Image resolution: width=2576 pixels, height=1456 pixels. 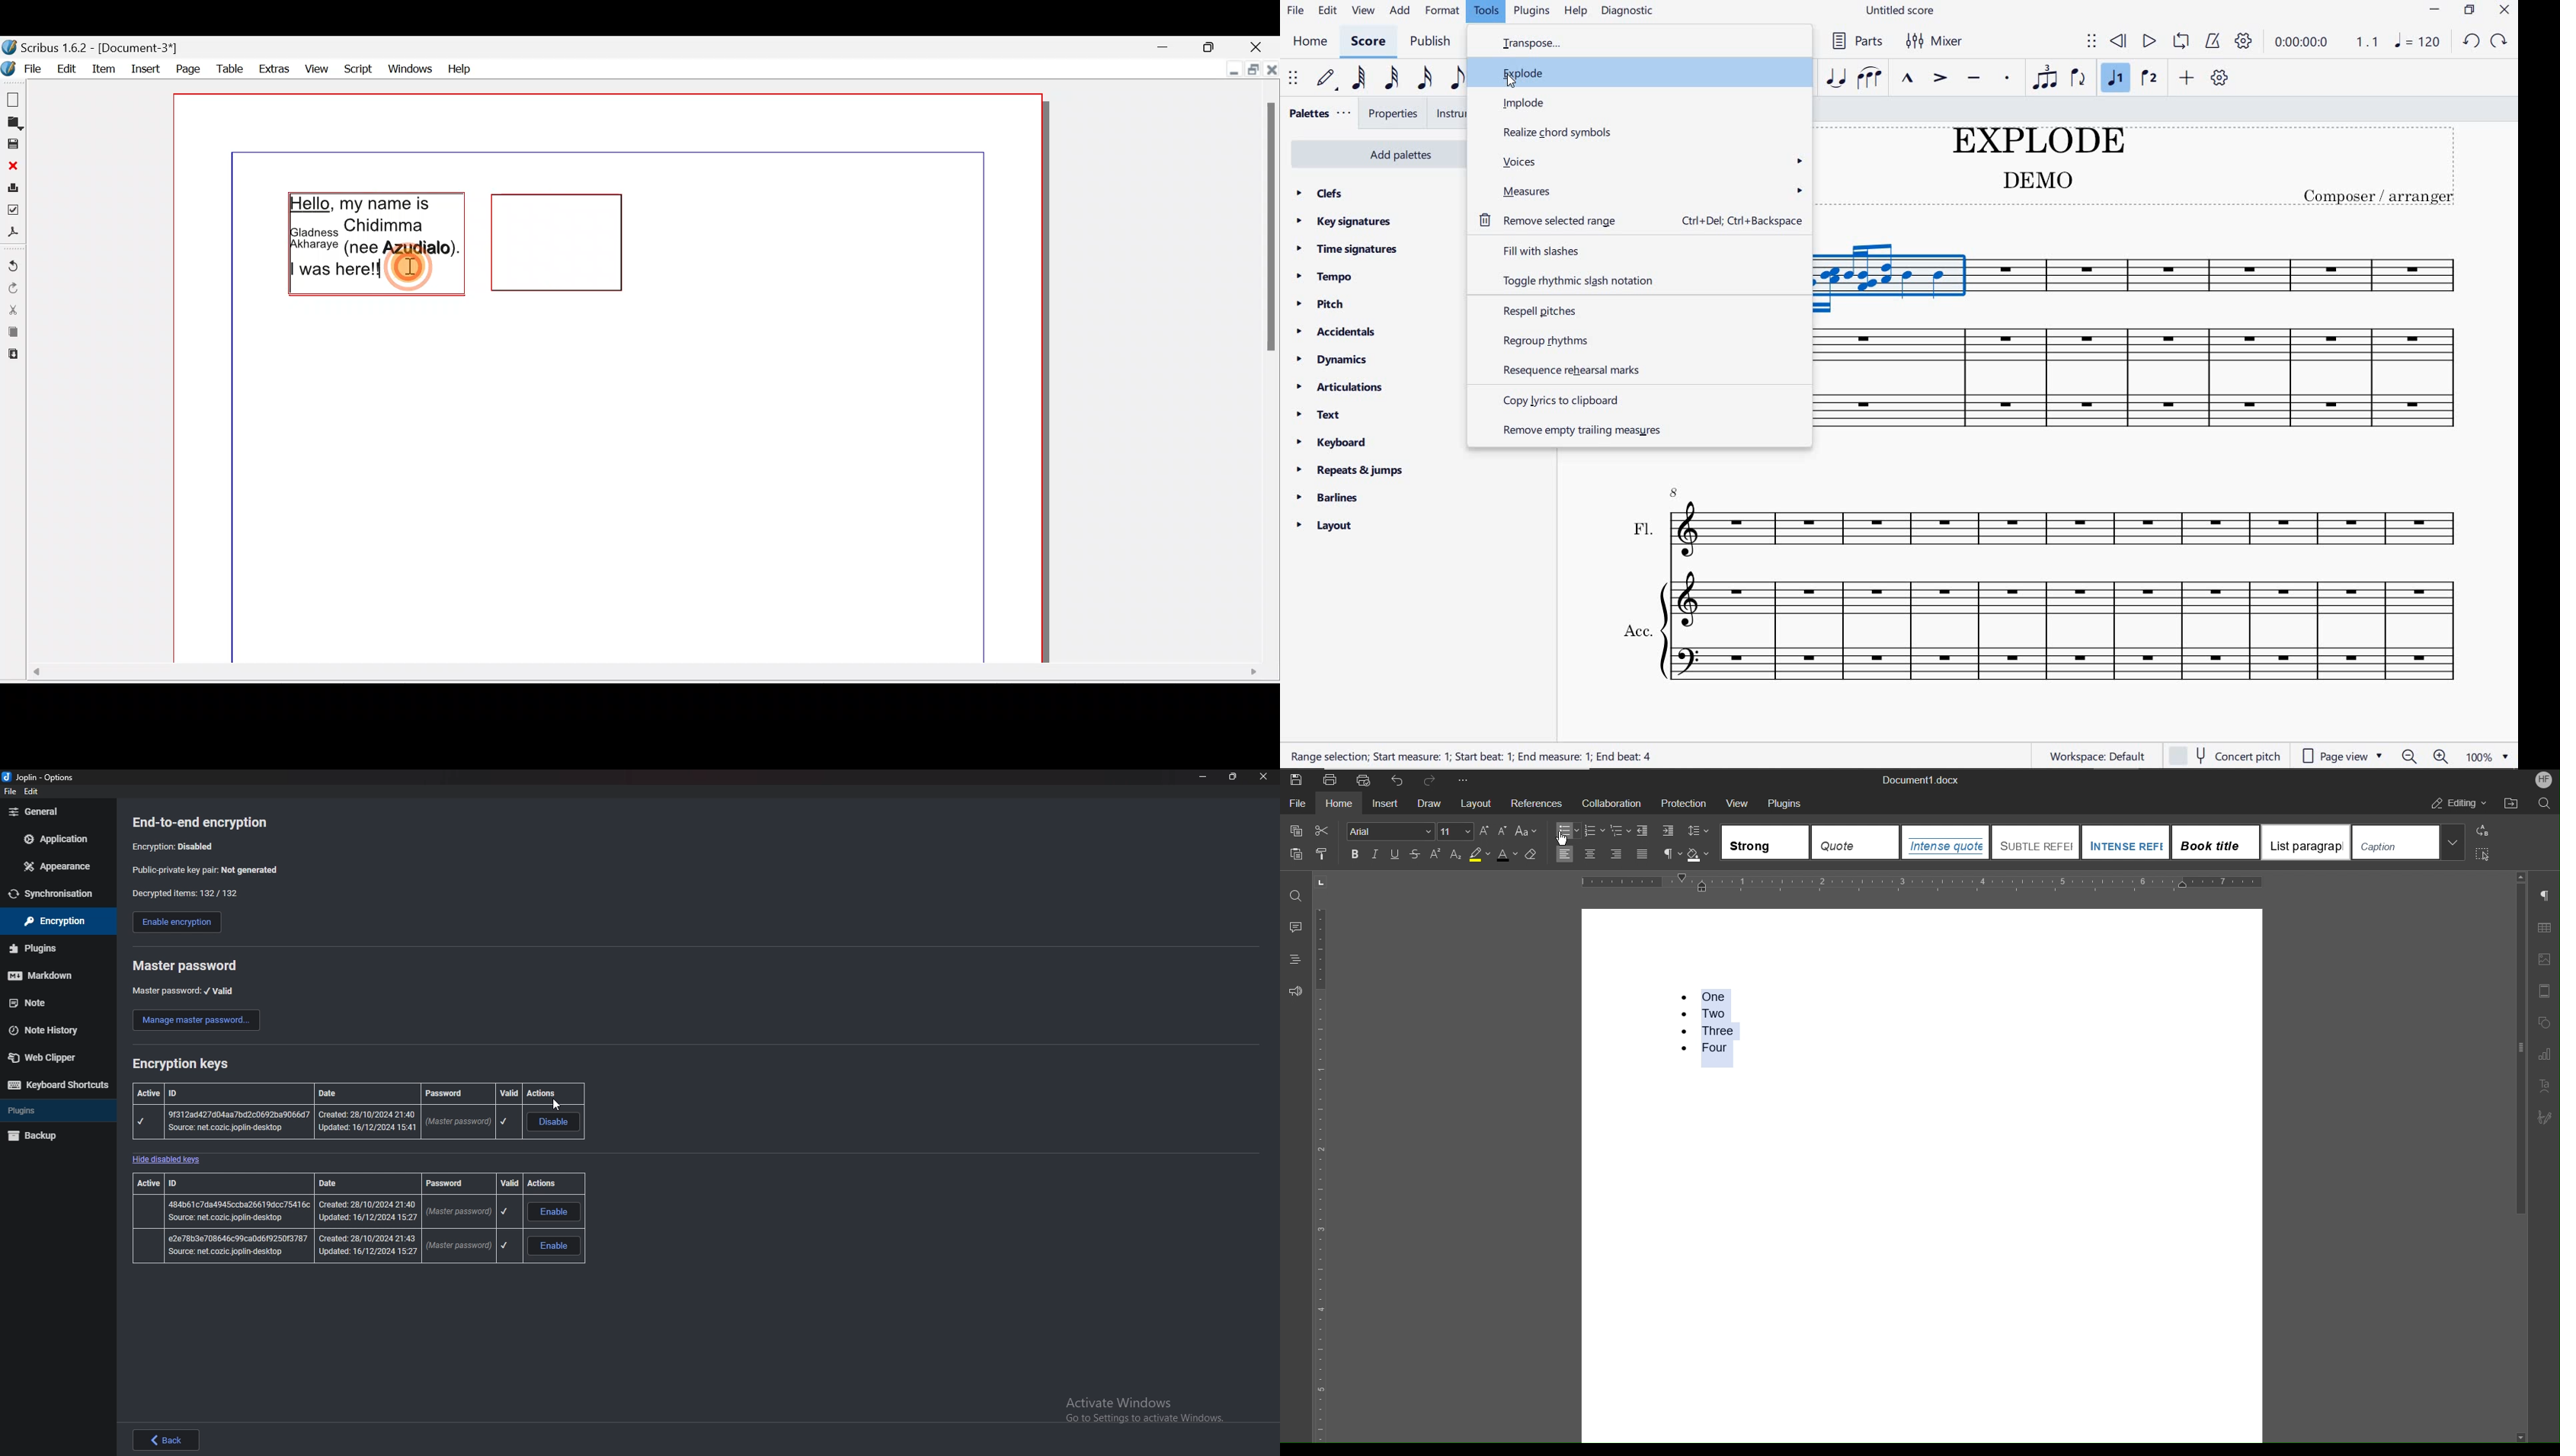 What do you see at coordinates (1616, 855) in the screenshot?
I see `Right Align` at bounding box center [1616, 855].